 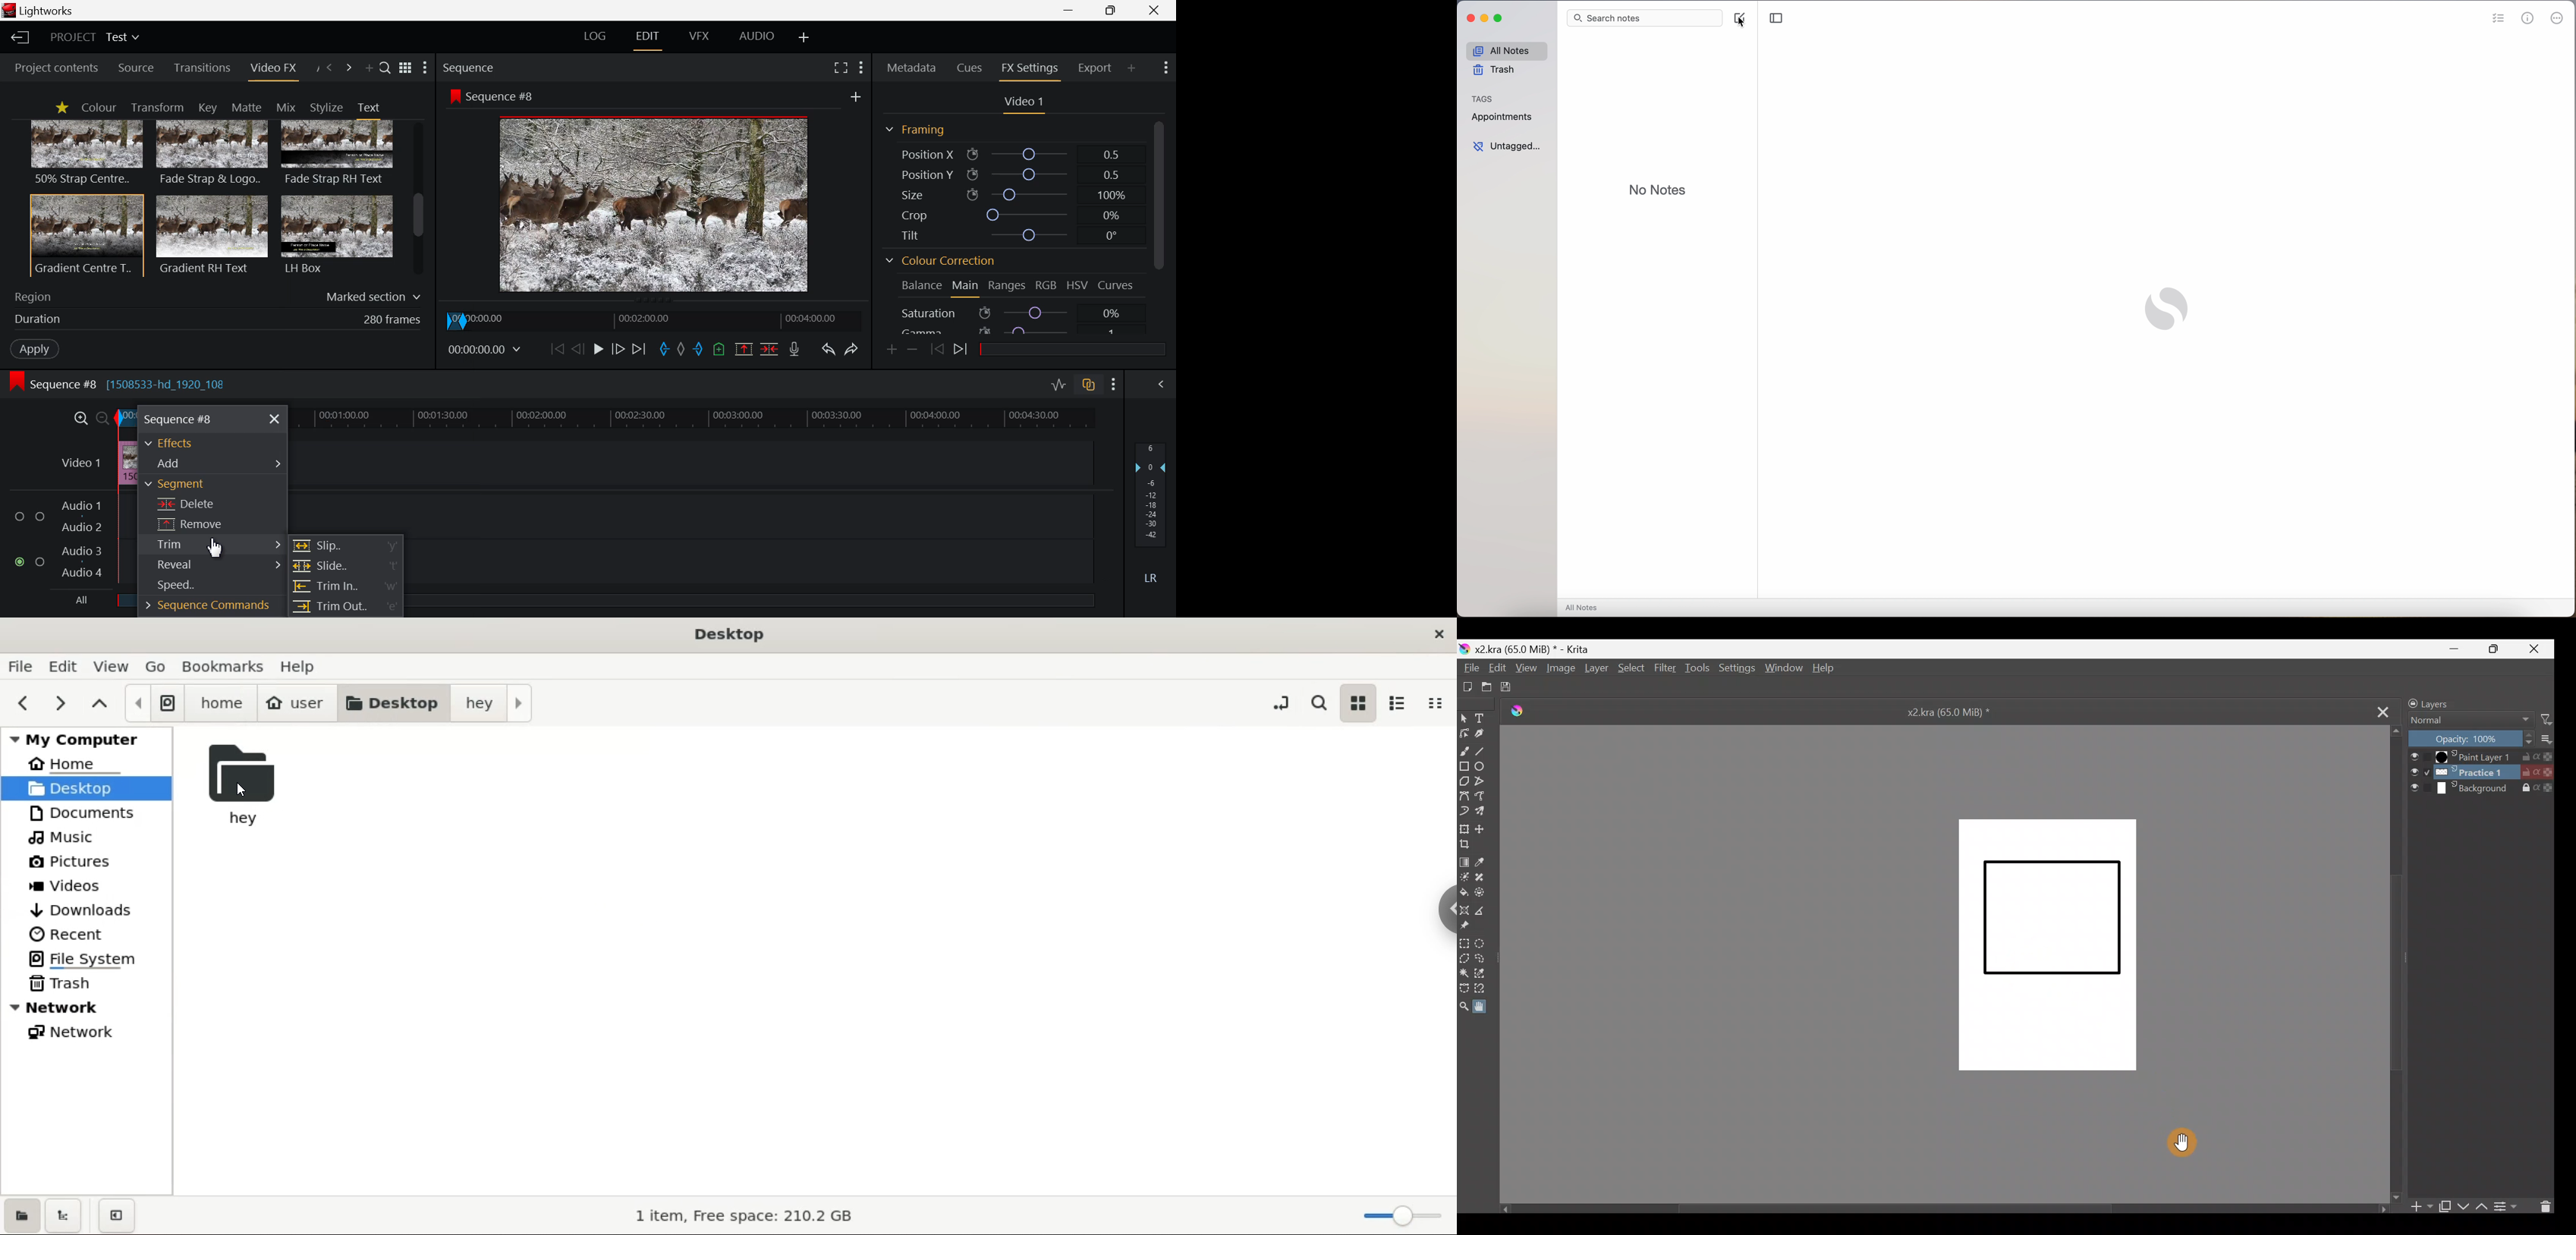 I want to click on Mix, so click(x=290, y=107).